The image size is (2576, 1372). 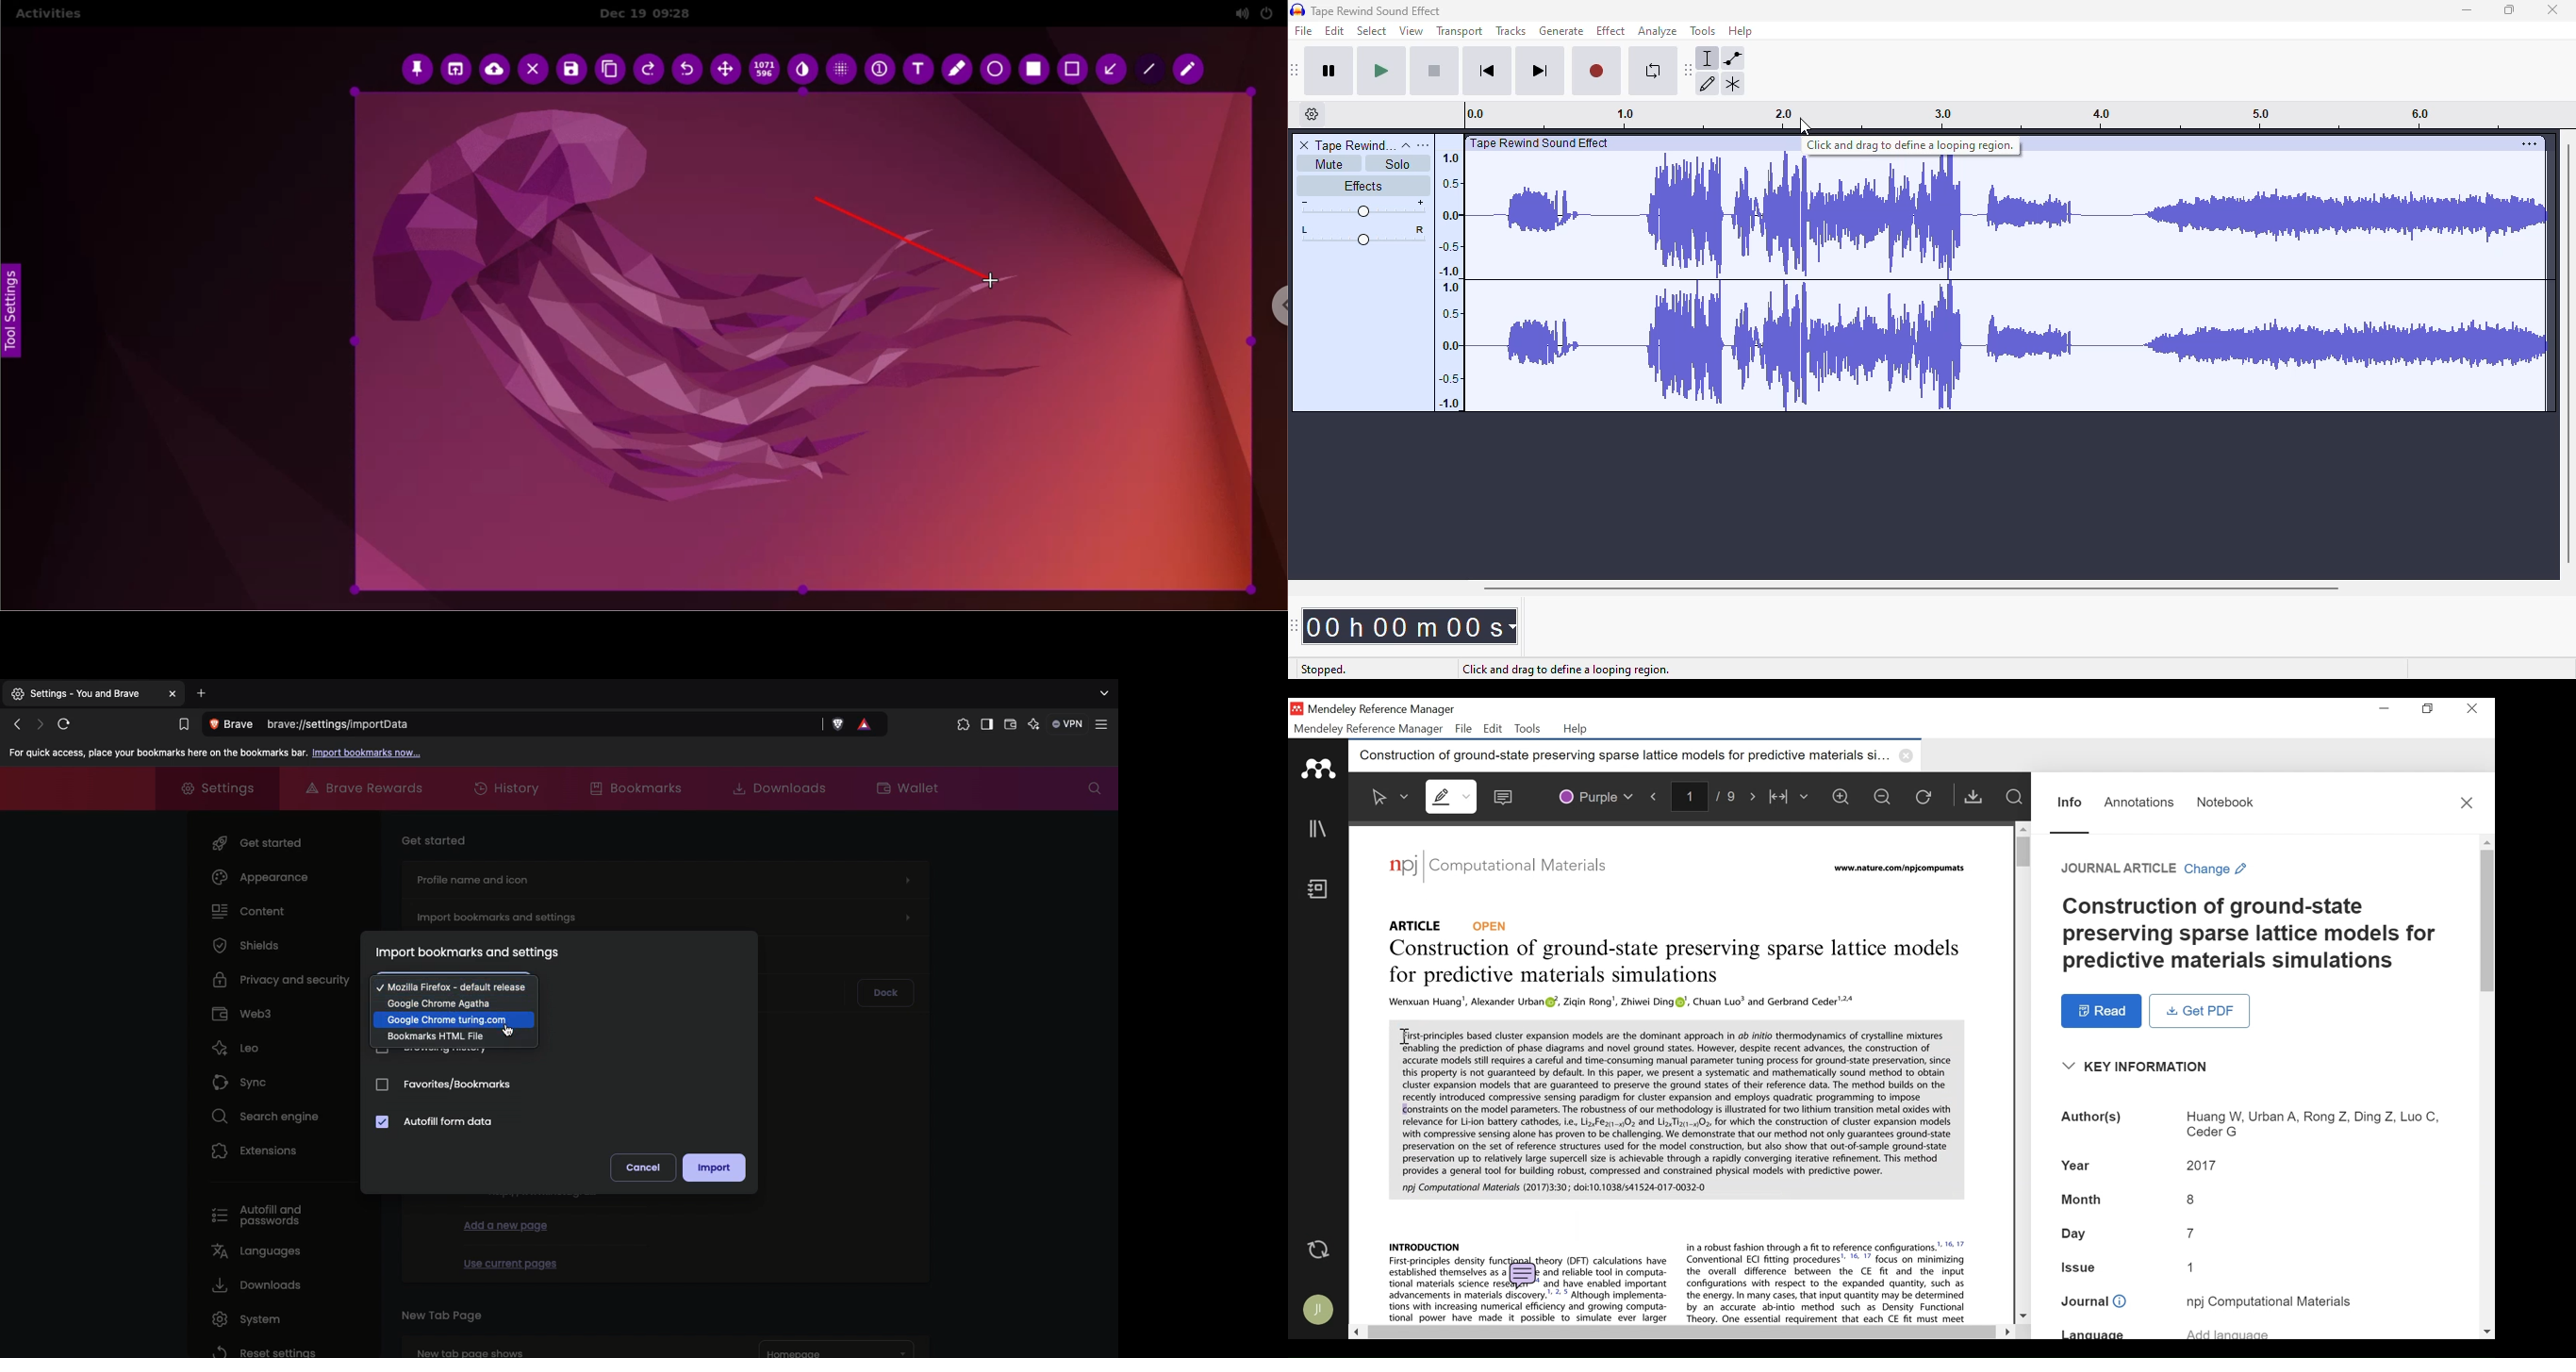 I want to click on Click to go back, hold to see history, so click(x=16, y=725).